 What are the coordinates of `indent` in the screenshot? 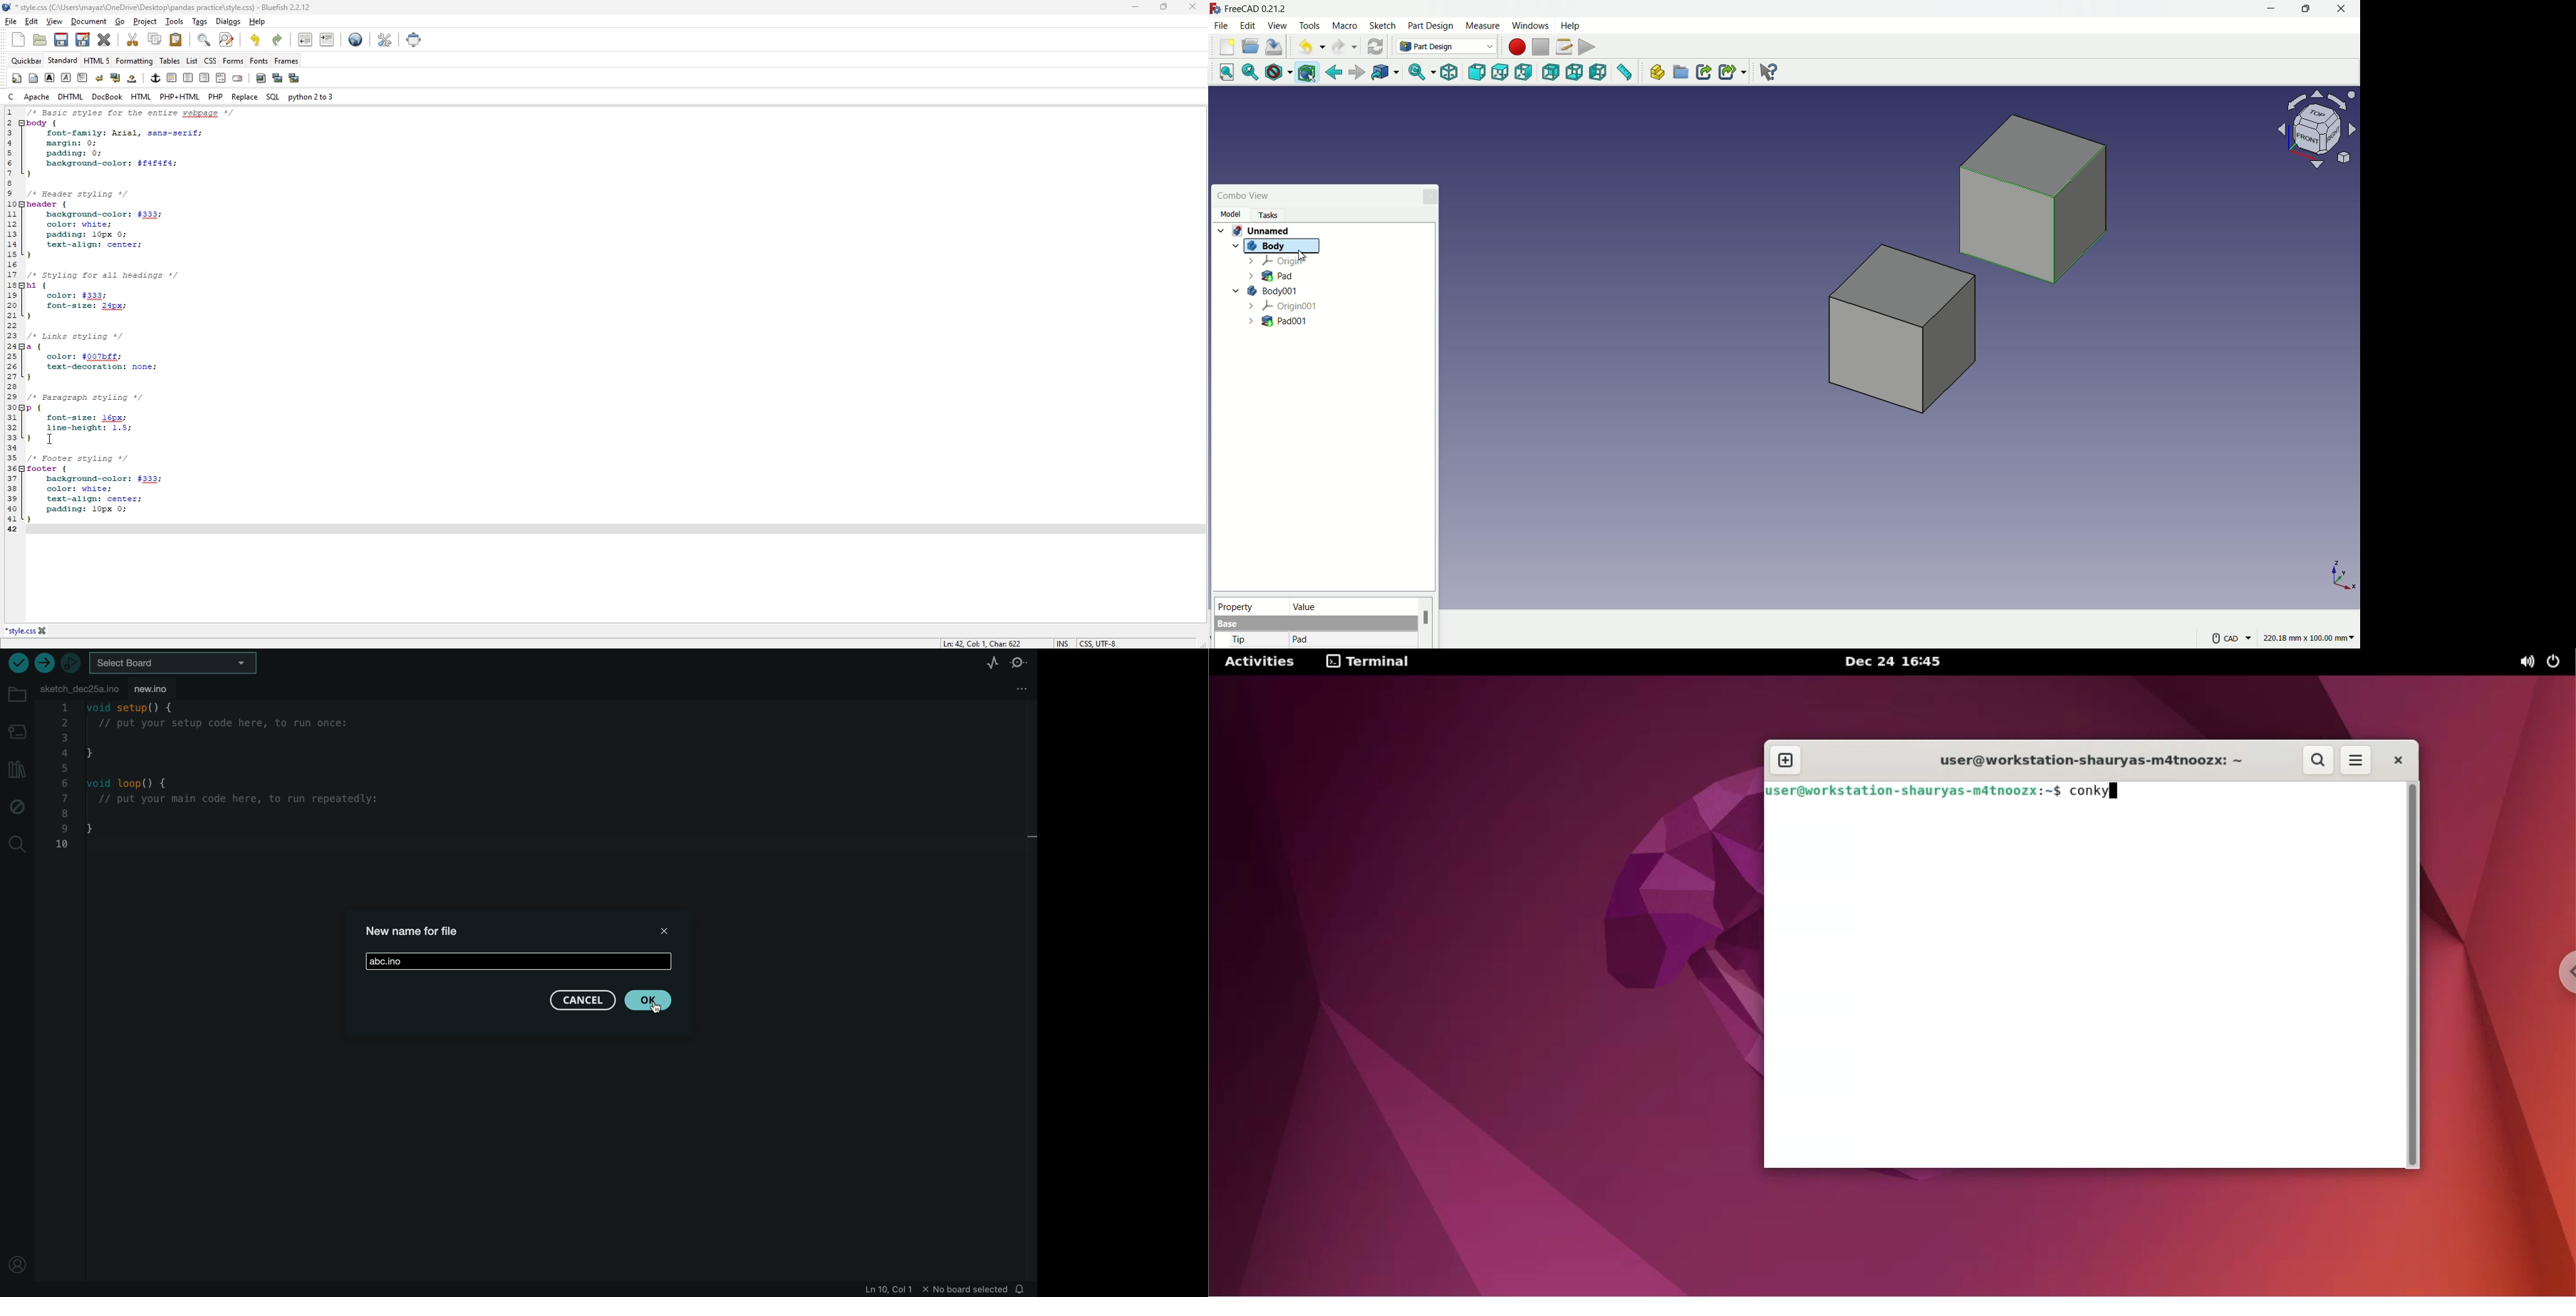 It's located at (327, 40).